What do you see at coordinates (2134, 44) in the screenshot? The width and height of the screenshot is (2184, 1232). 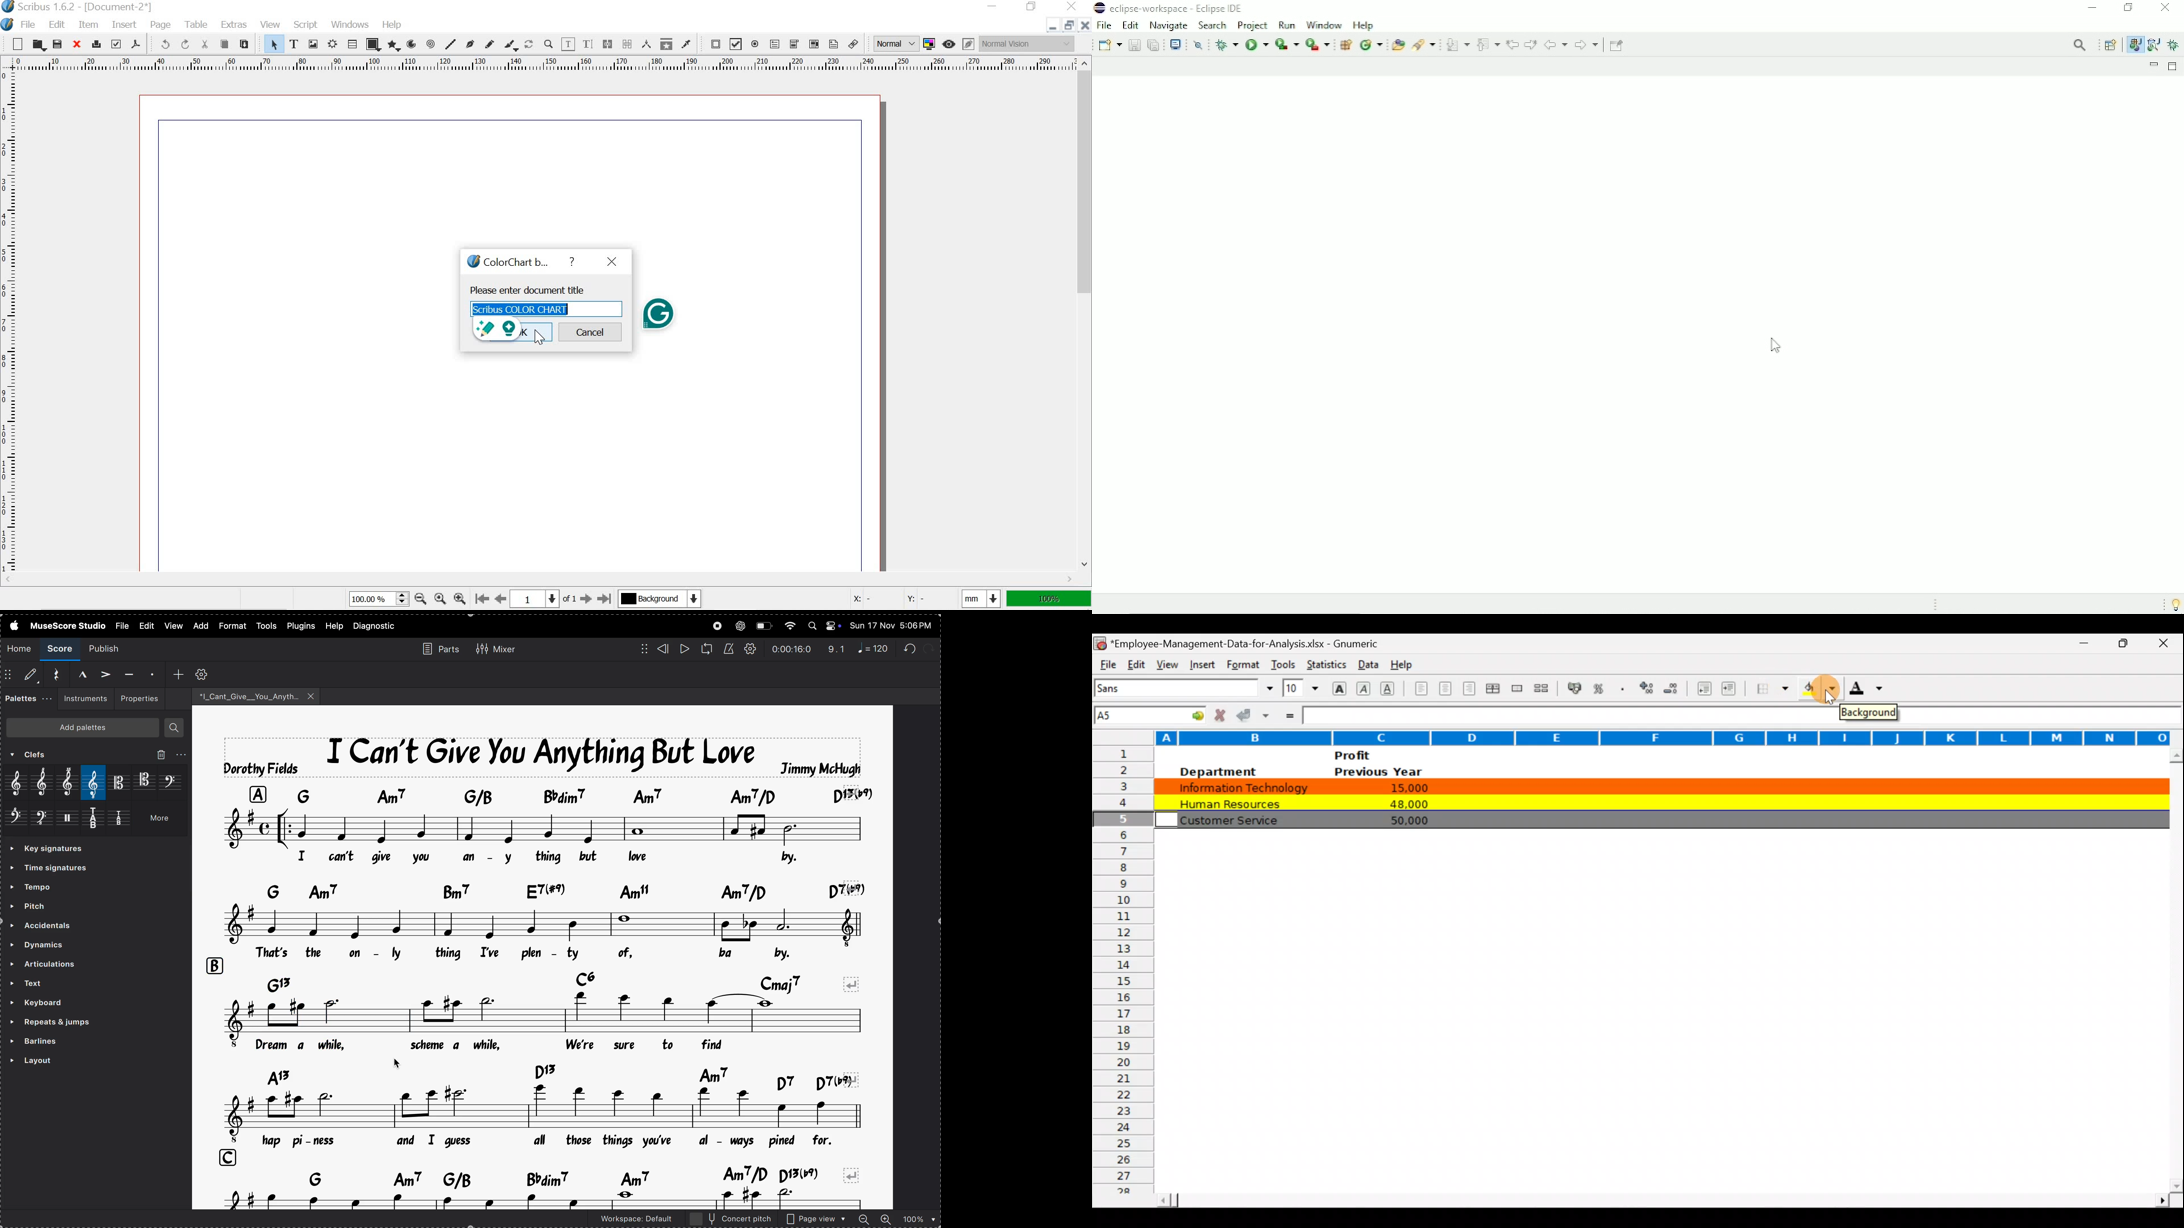 I see `Java` at bounding box center [2134, 44].